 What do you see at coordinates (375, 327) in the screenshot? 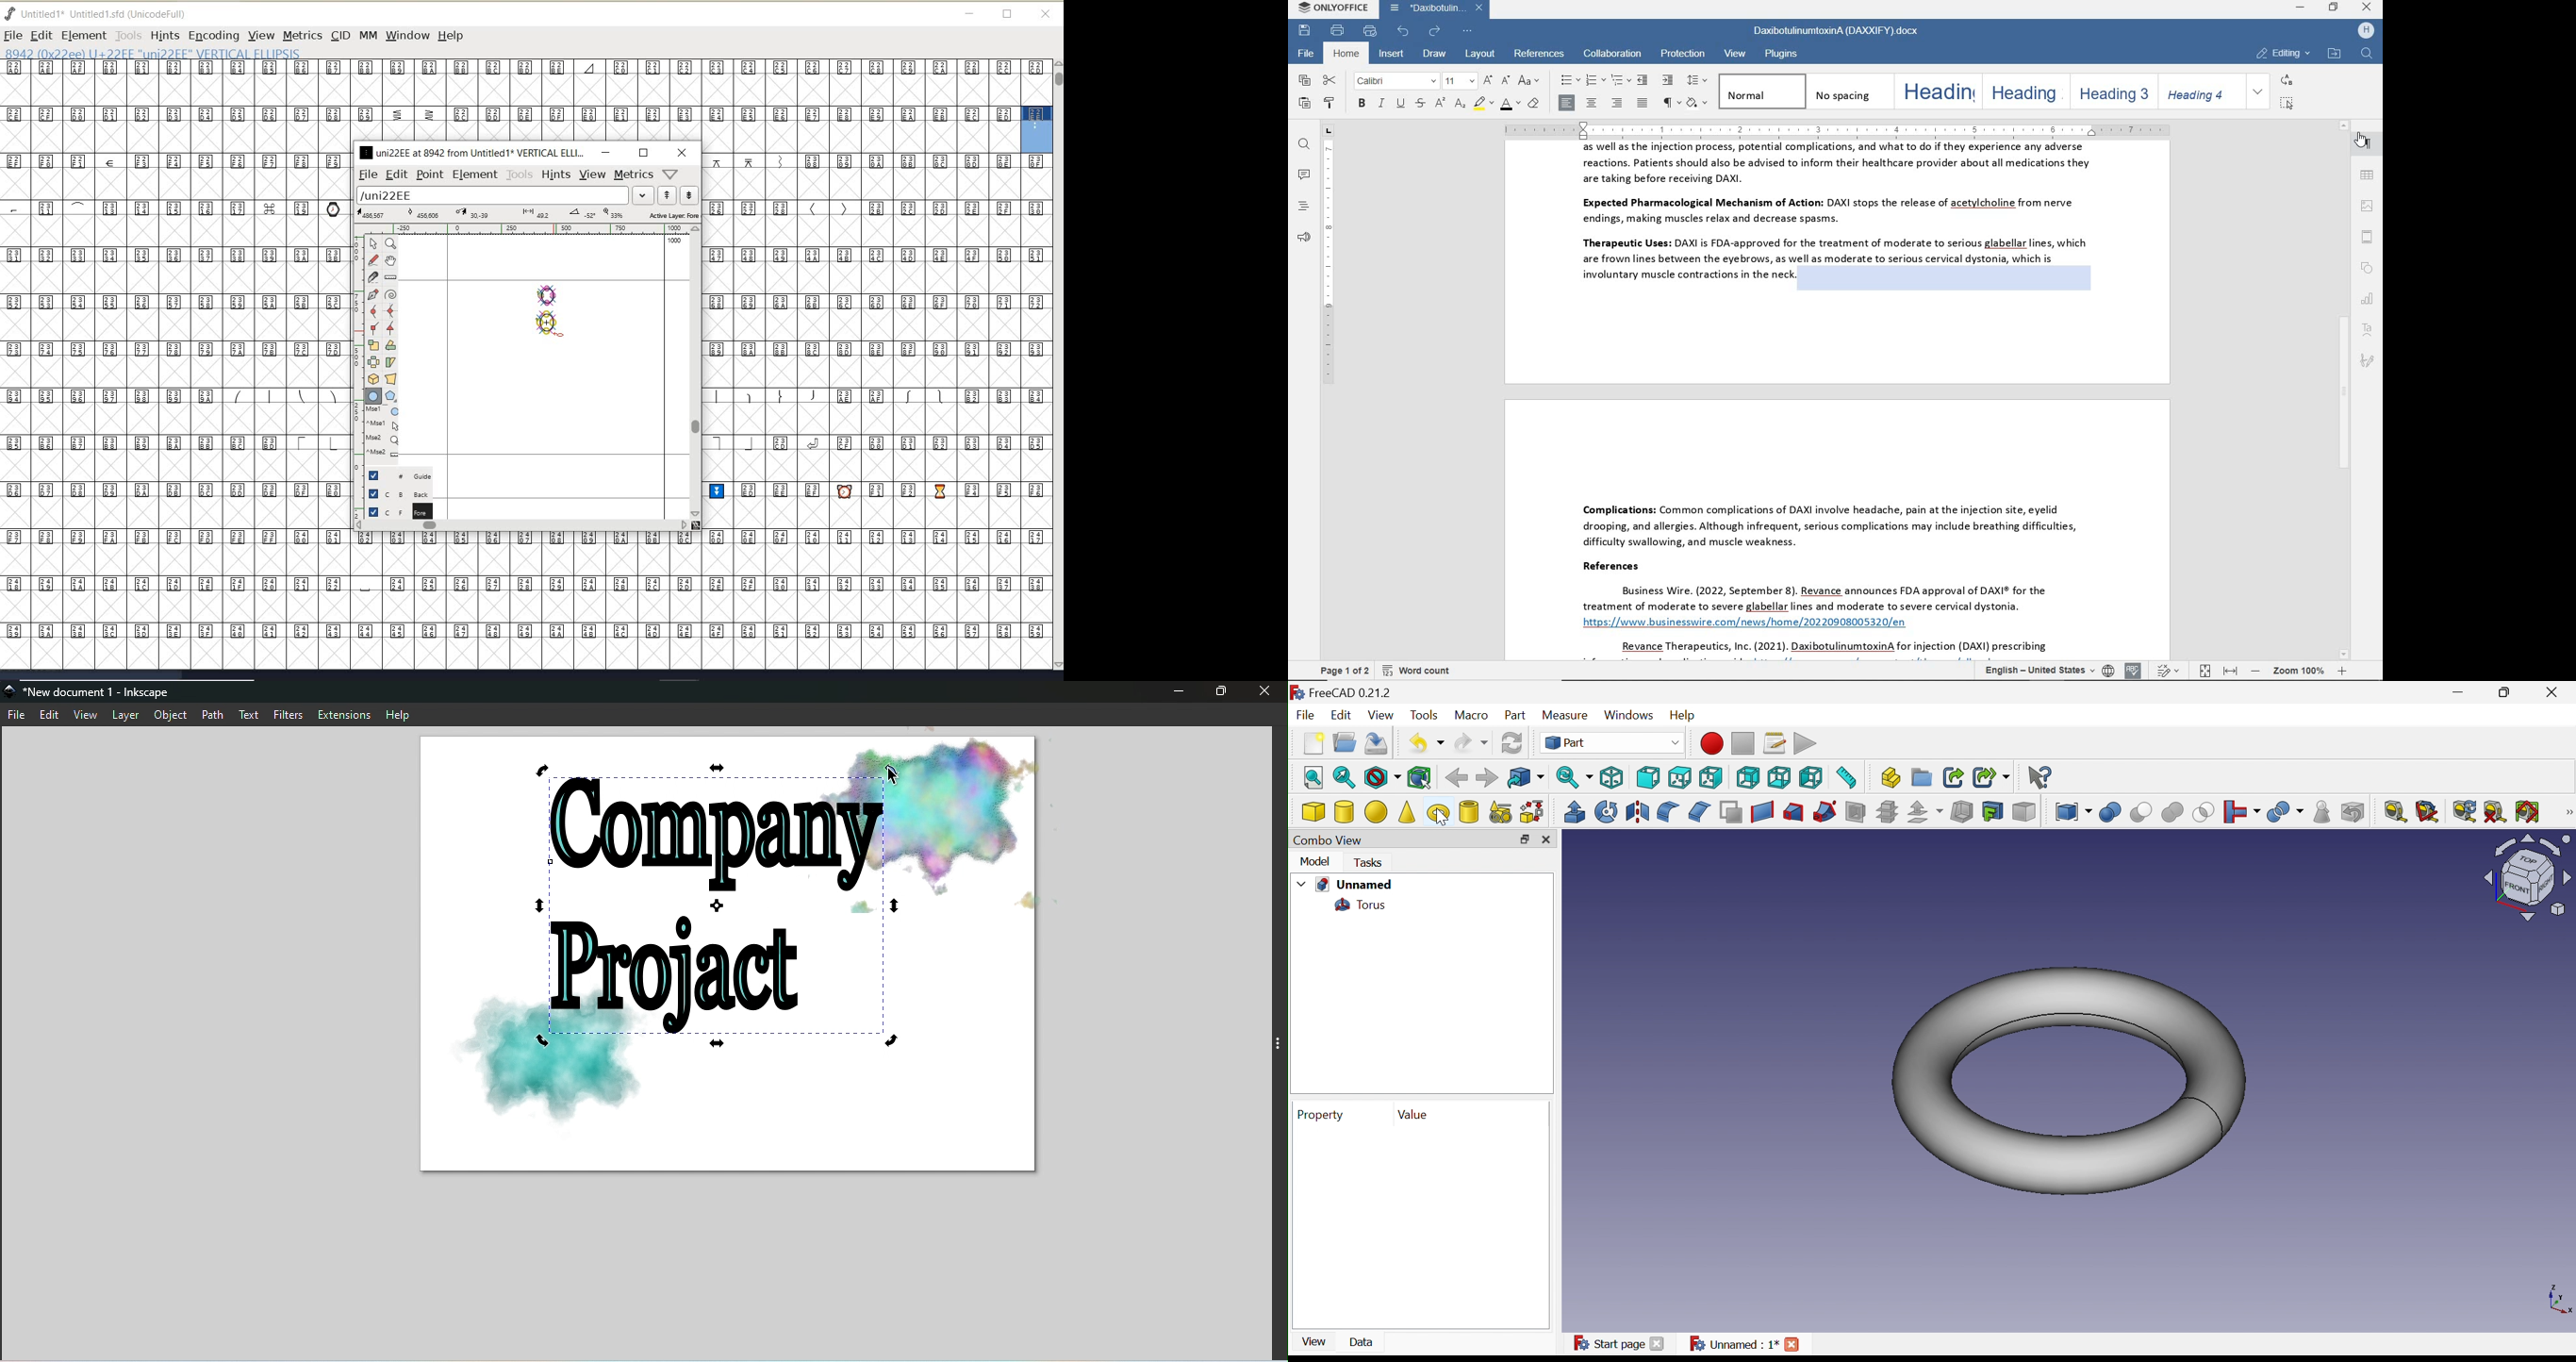
I see `add a corner point` at bounding box center [375, 327].